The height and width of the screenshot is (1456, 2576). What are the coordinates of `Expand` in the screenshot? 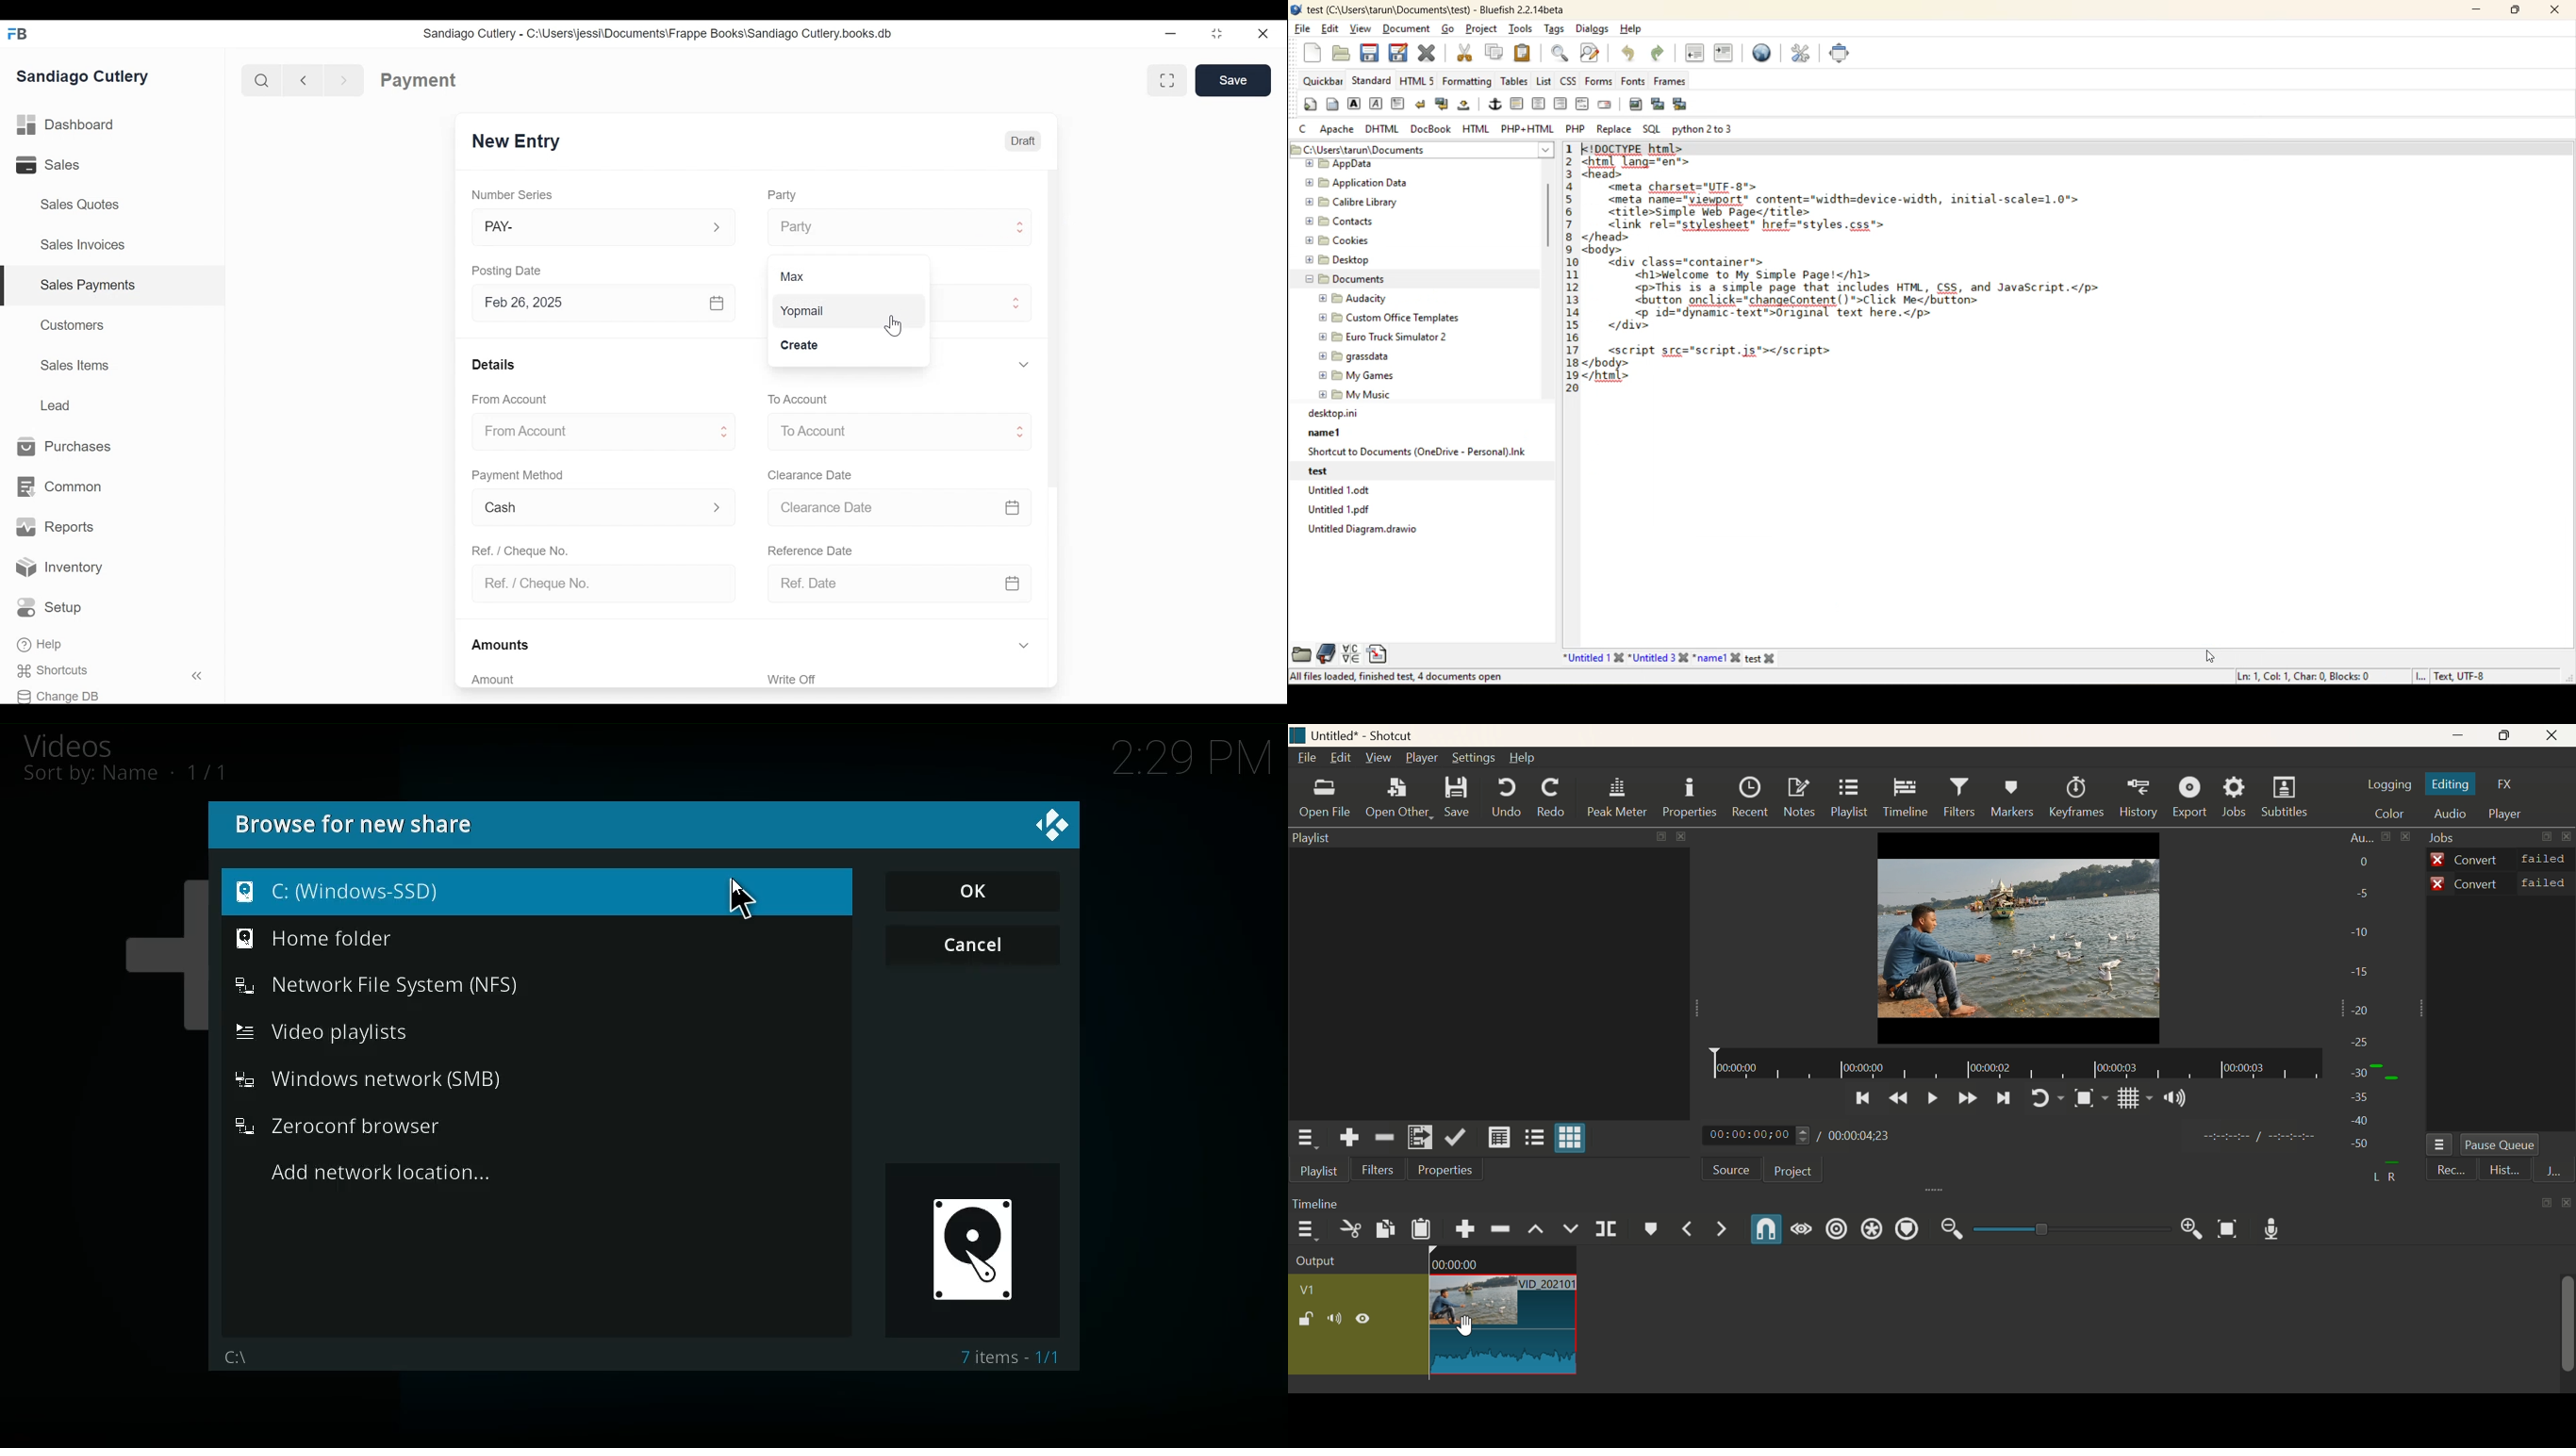 It's located at (1023, 646).